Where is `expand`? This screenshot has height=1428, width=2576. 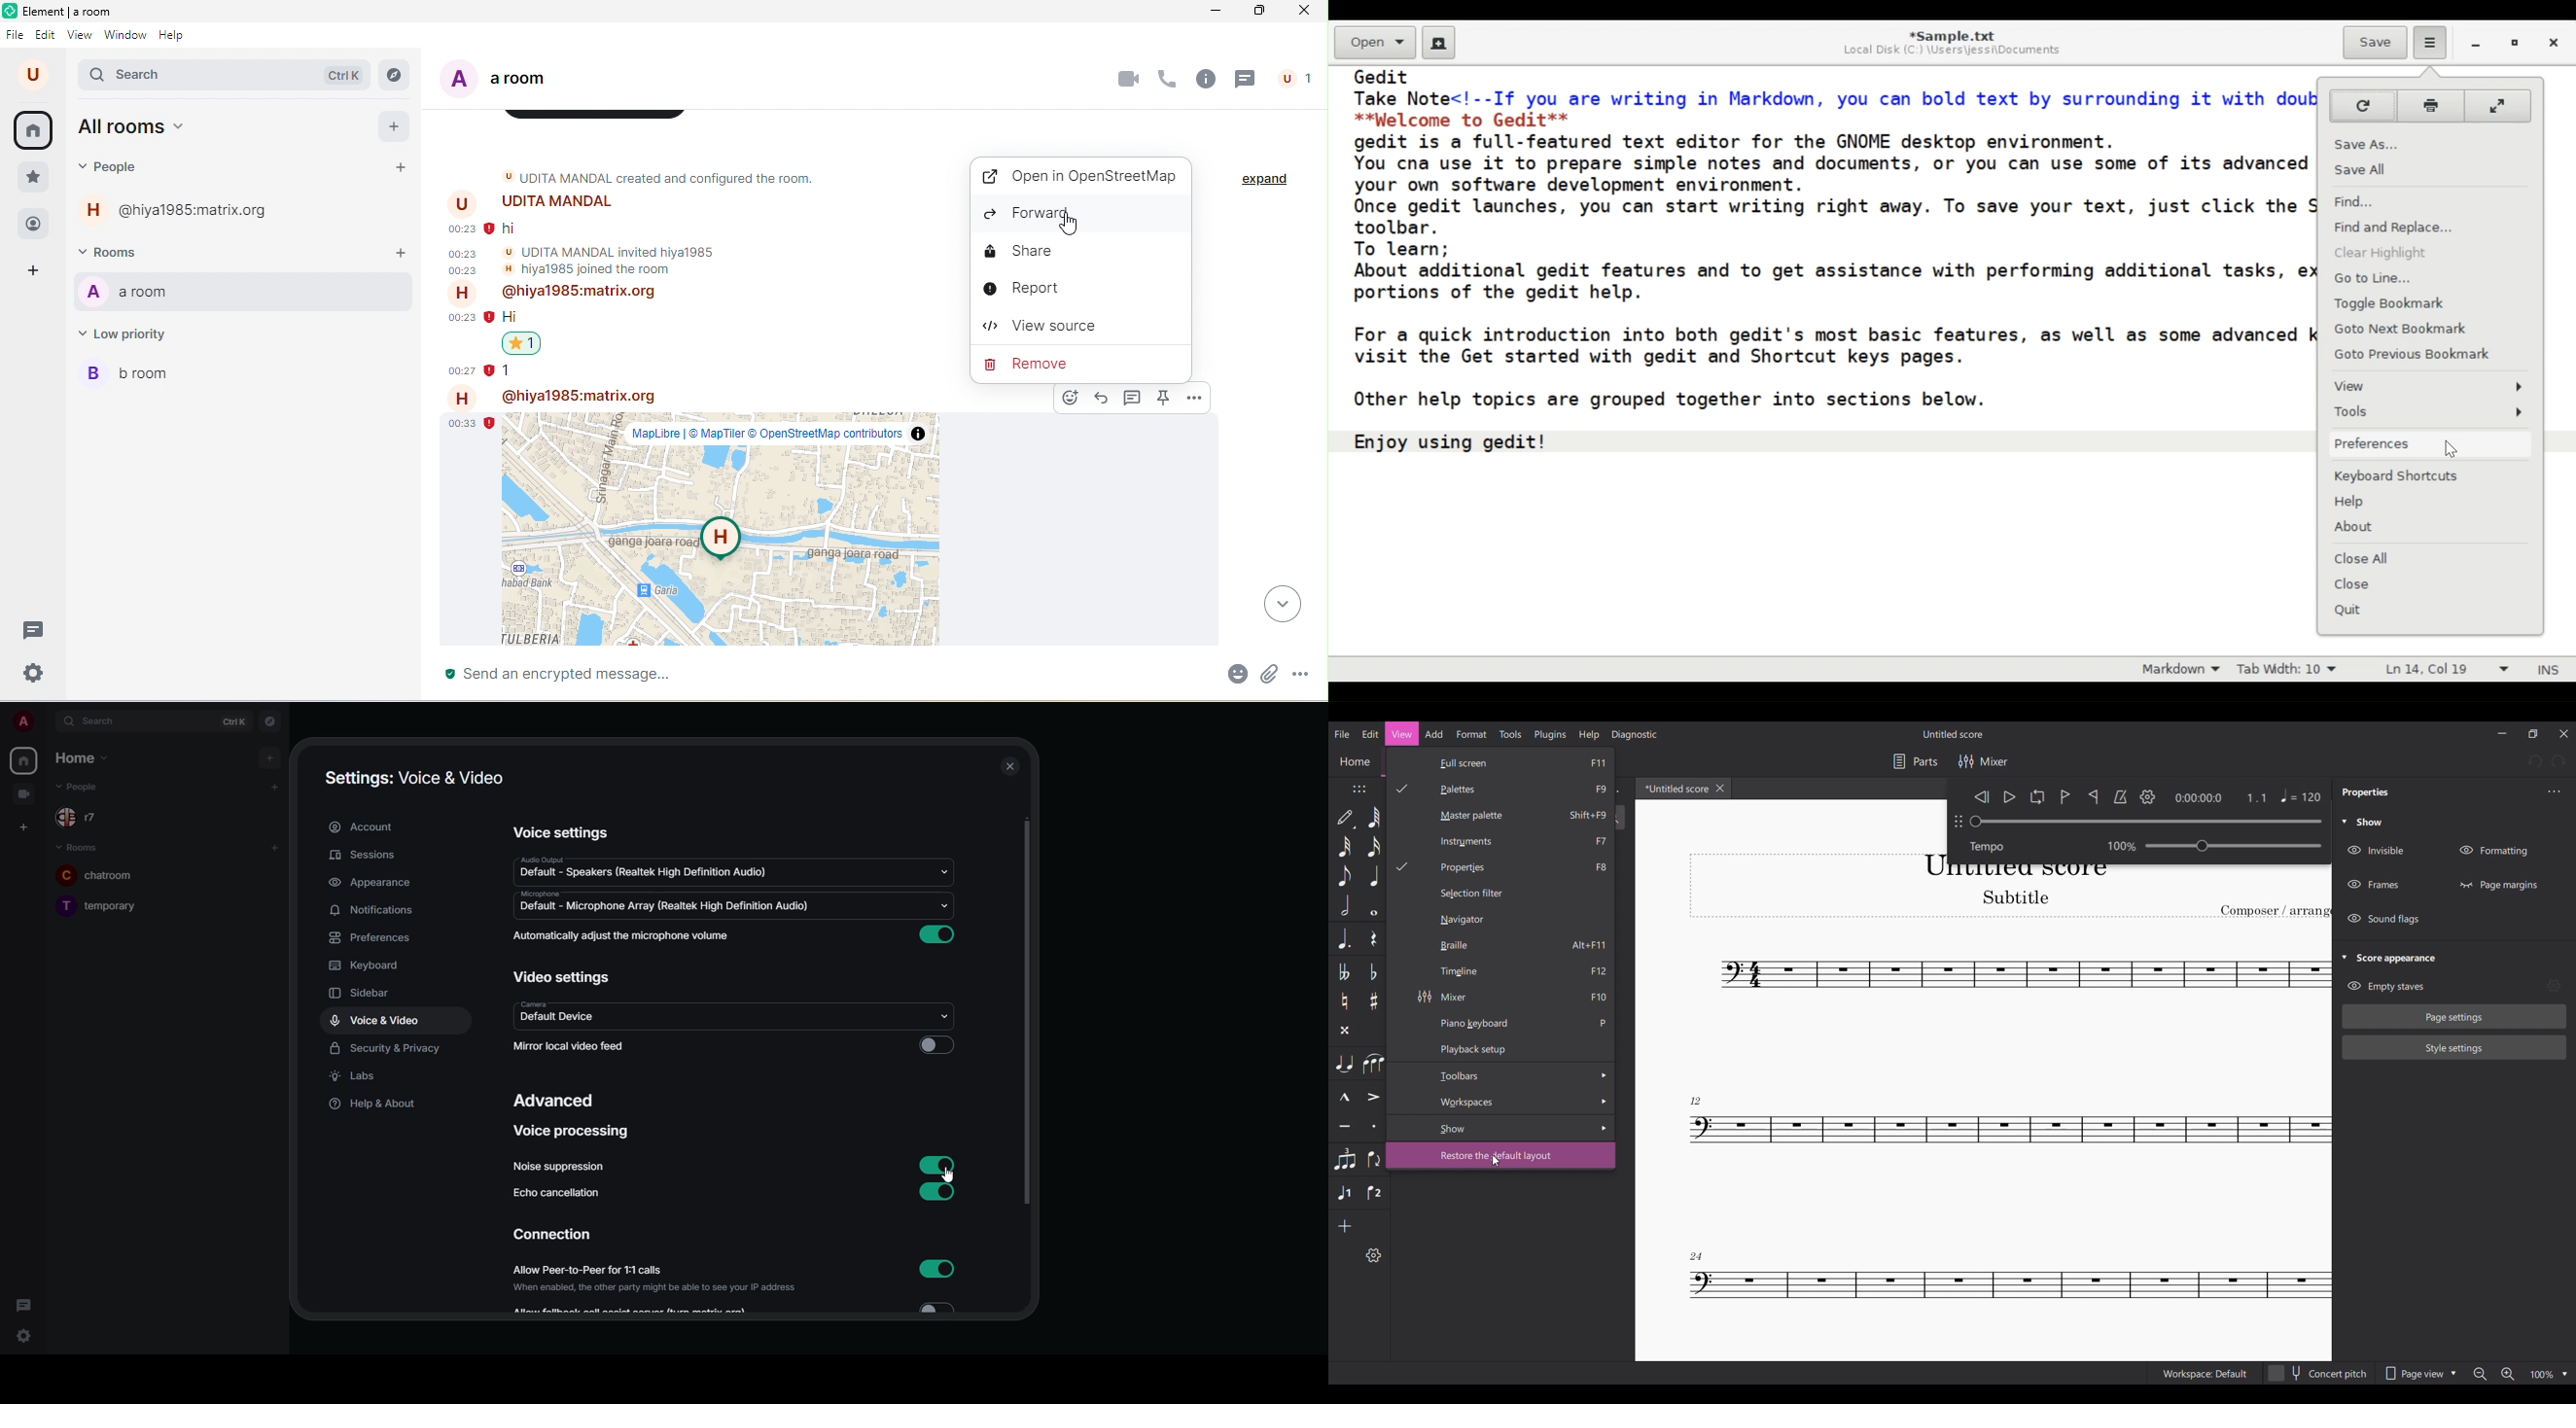
expand is located at coordinates (1265, 180).